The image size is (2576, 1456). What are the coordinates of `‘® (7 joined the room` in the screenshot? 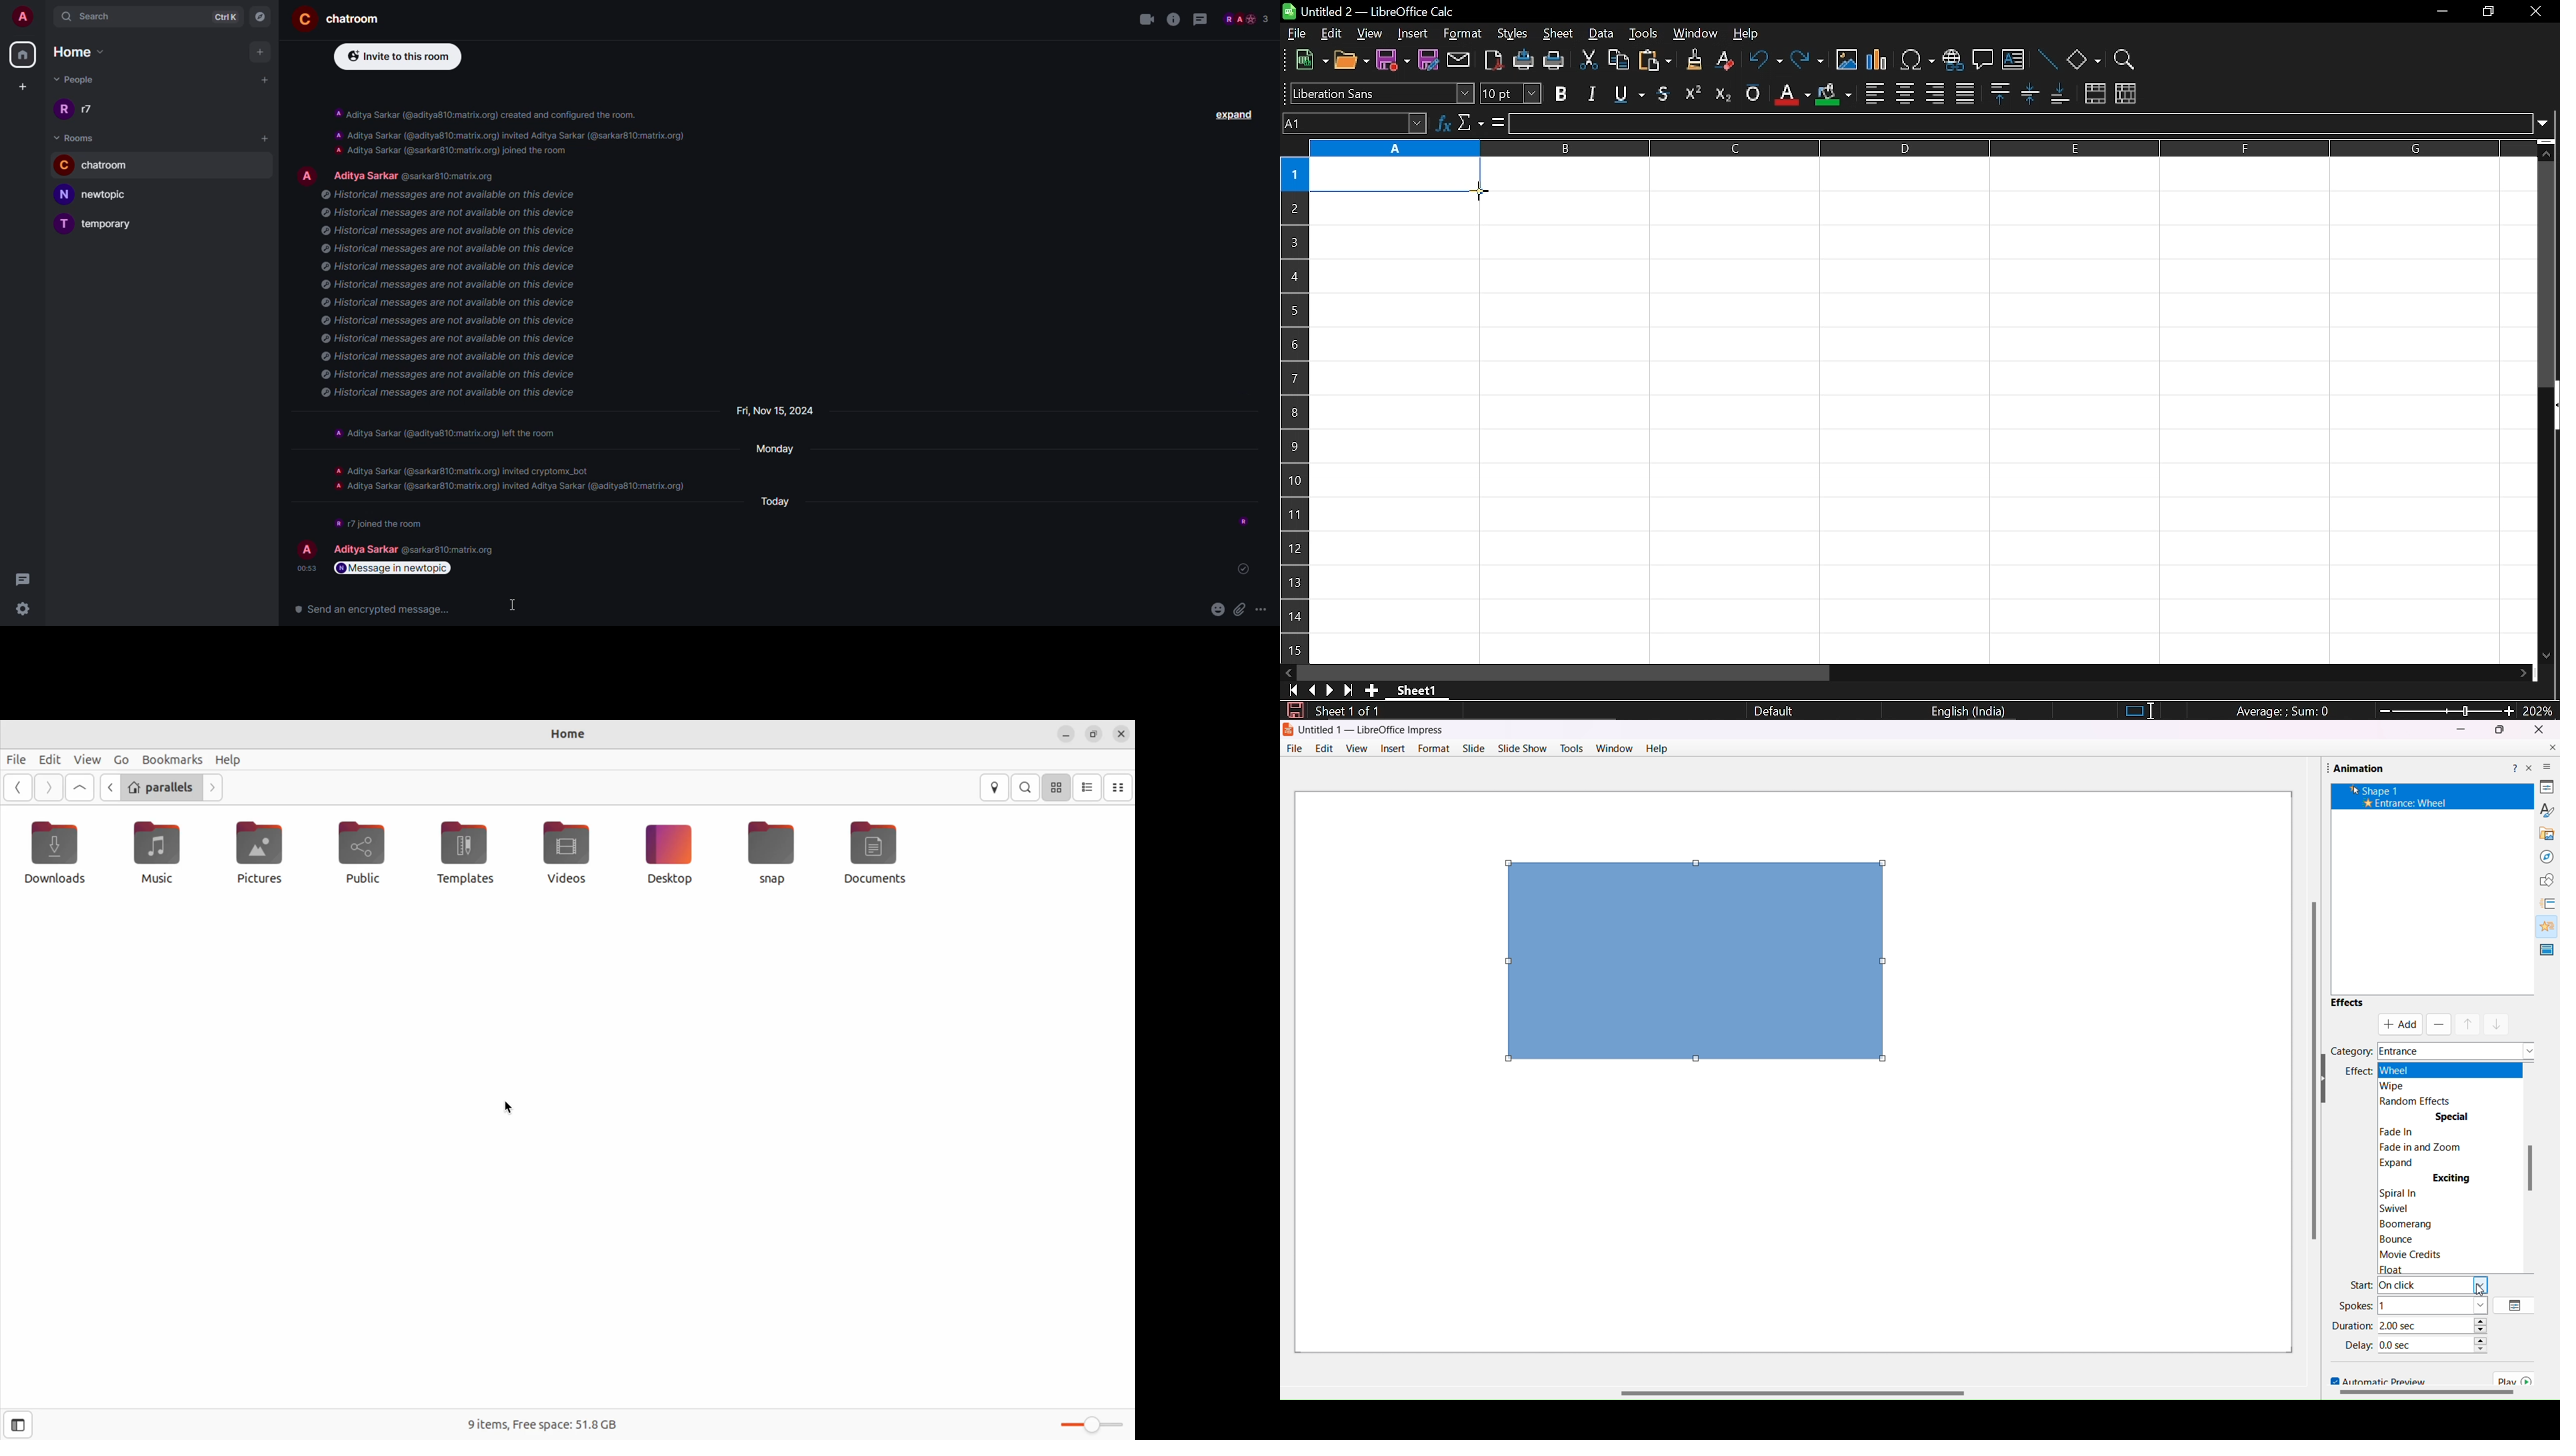 It's located at (379, 523).